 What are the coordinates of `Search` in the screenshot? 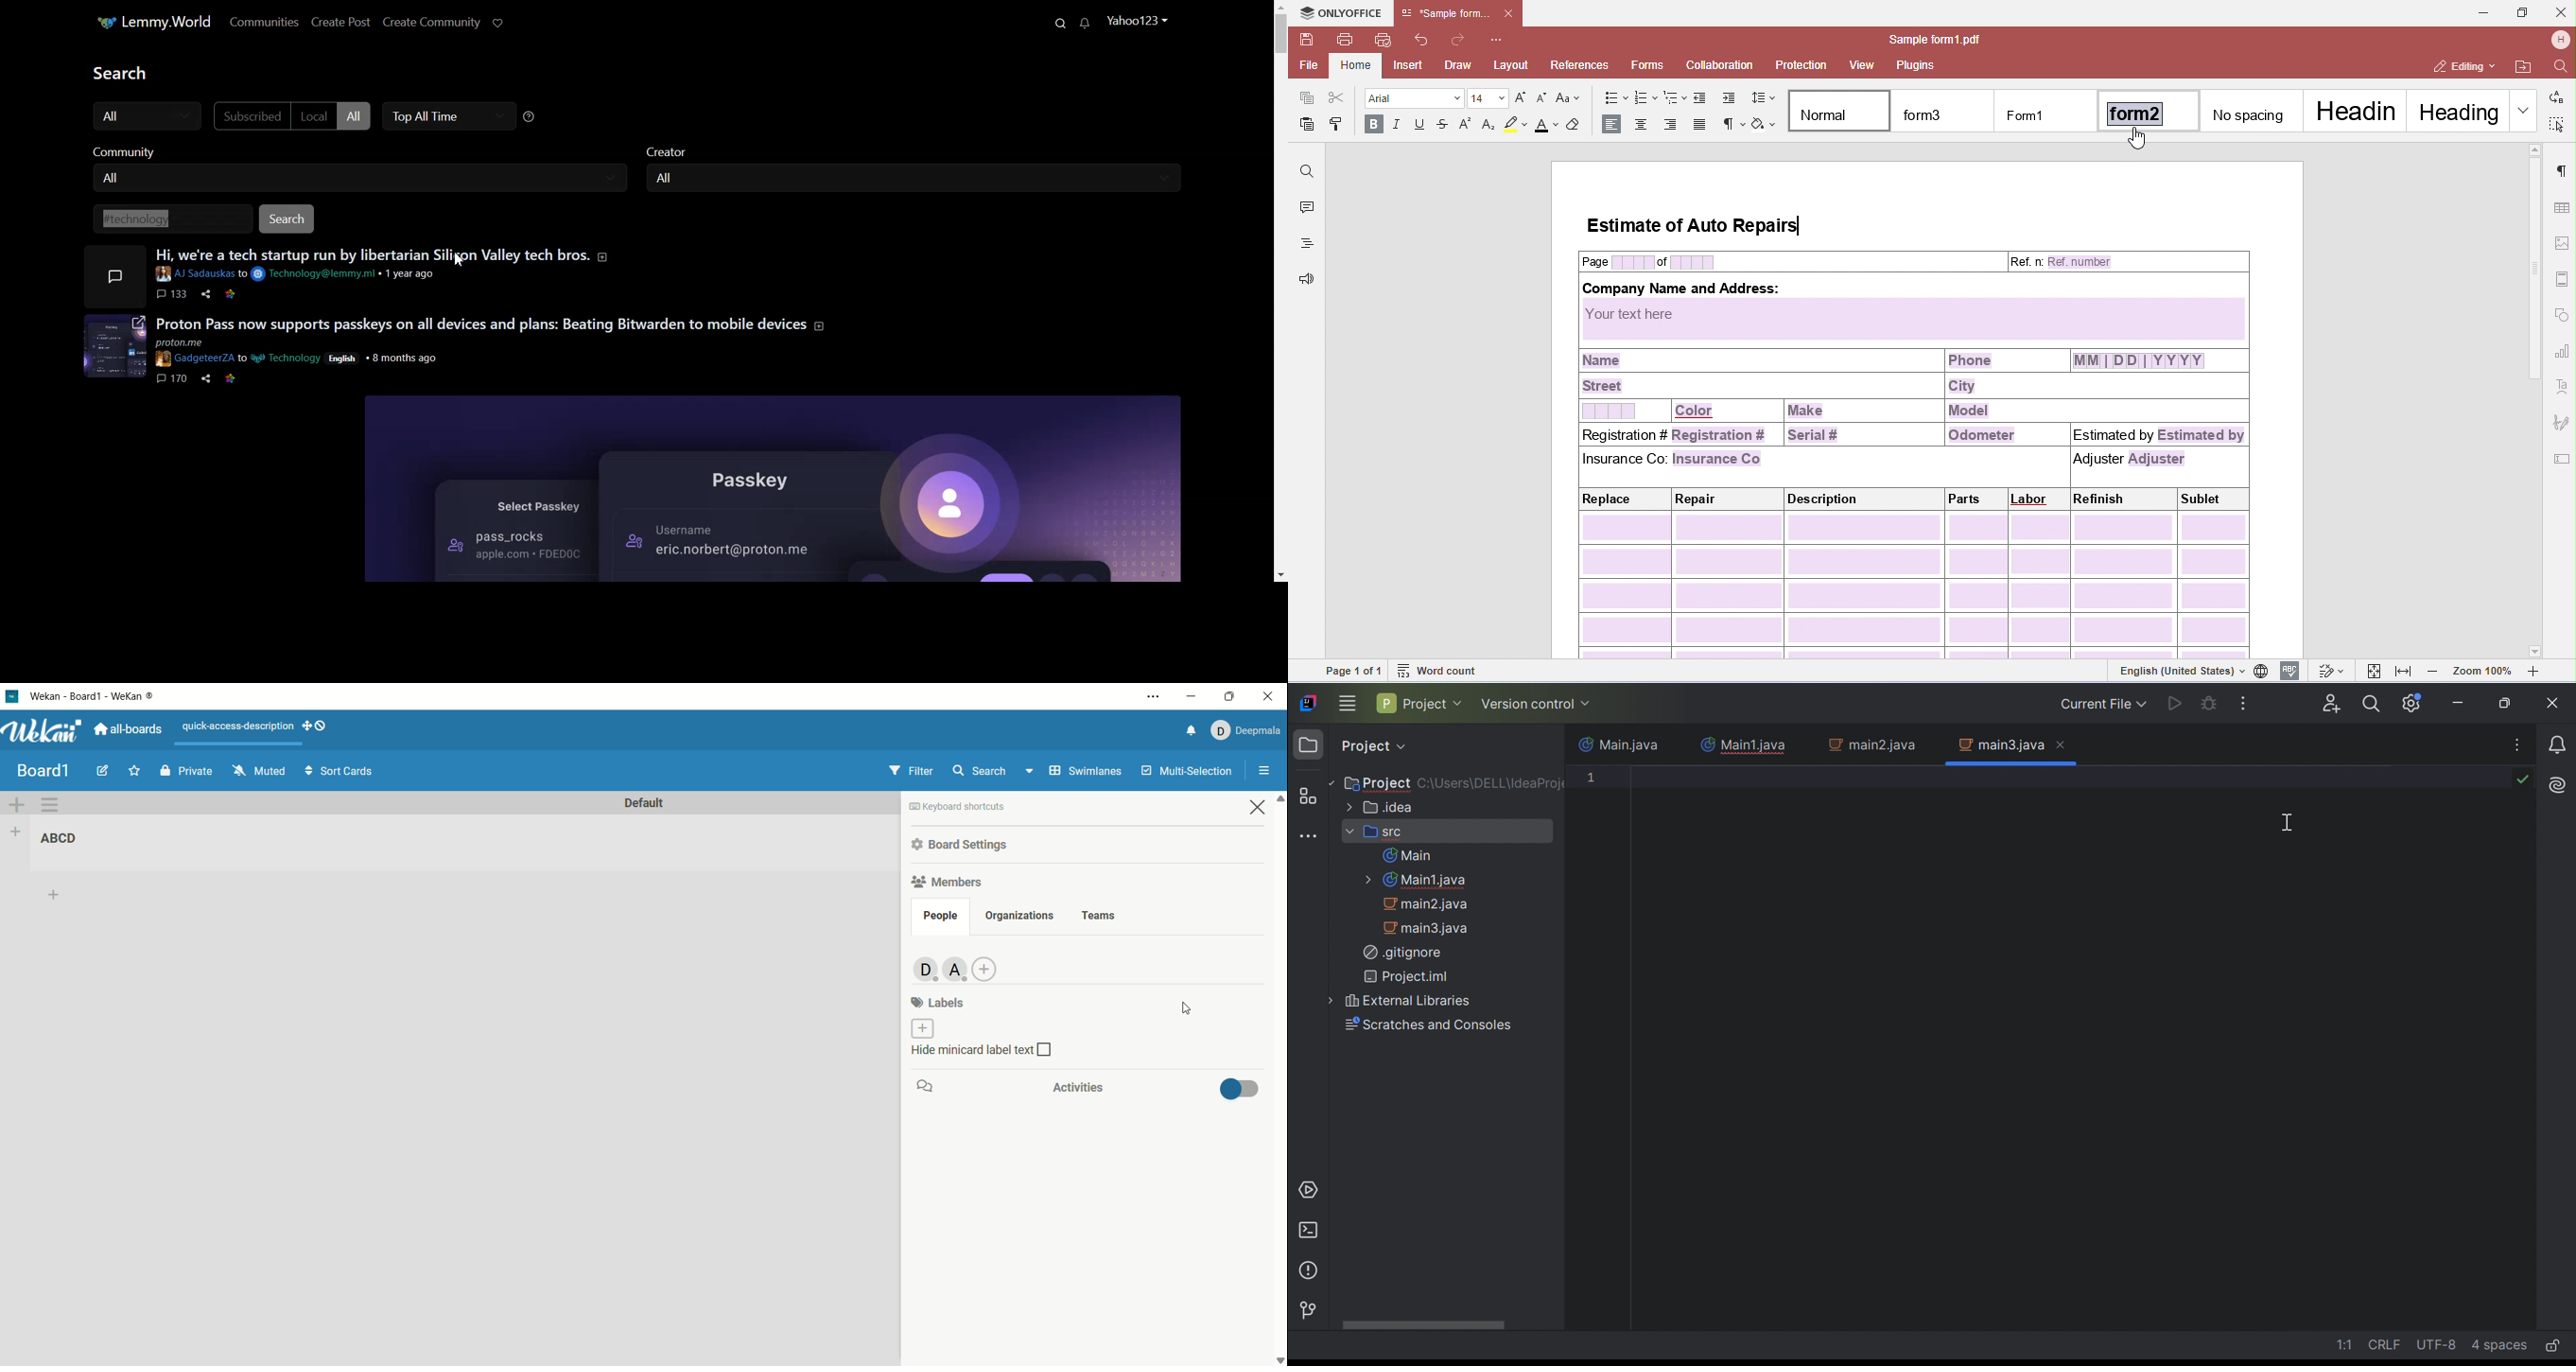 It's located at (288, 219).